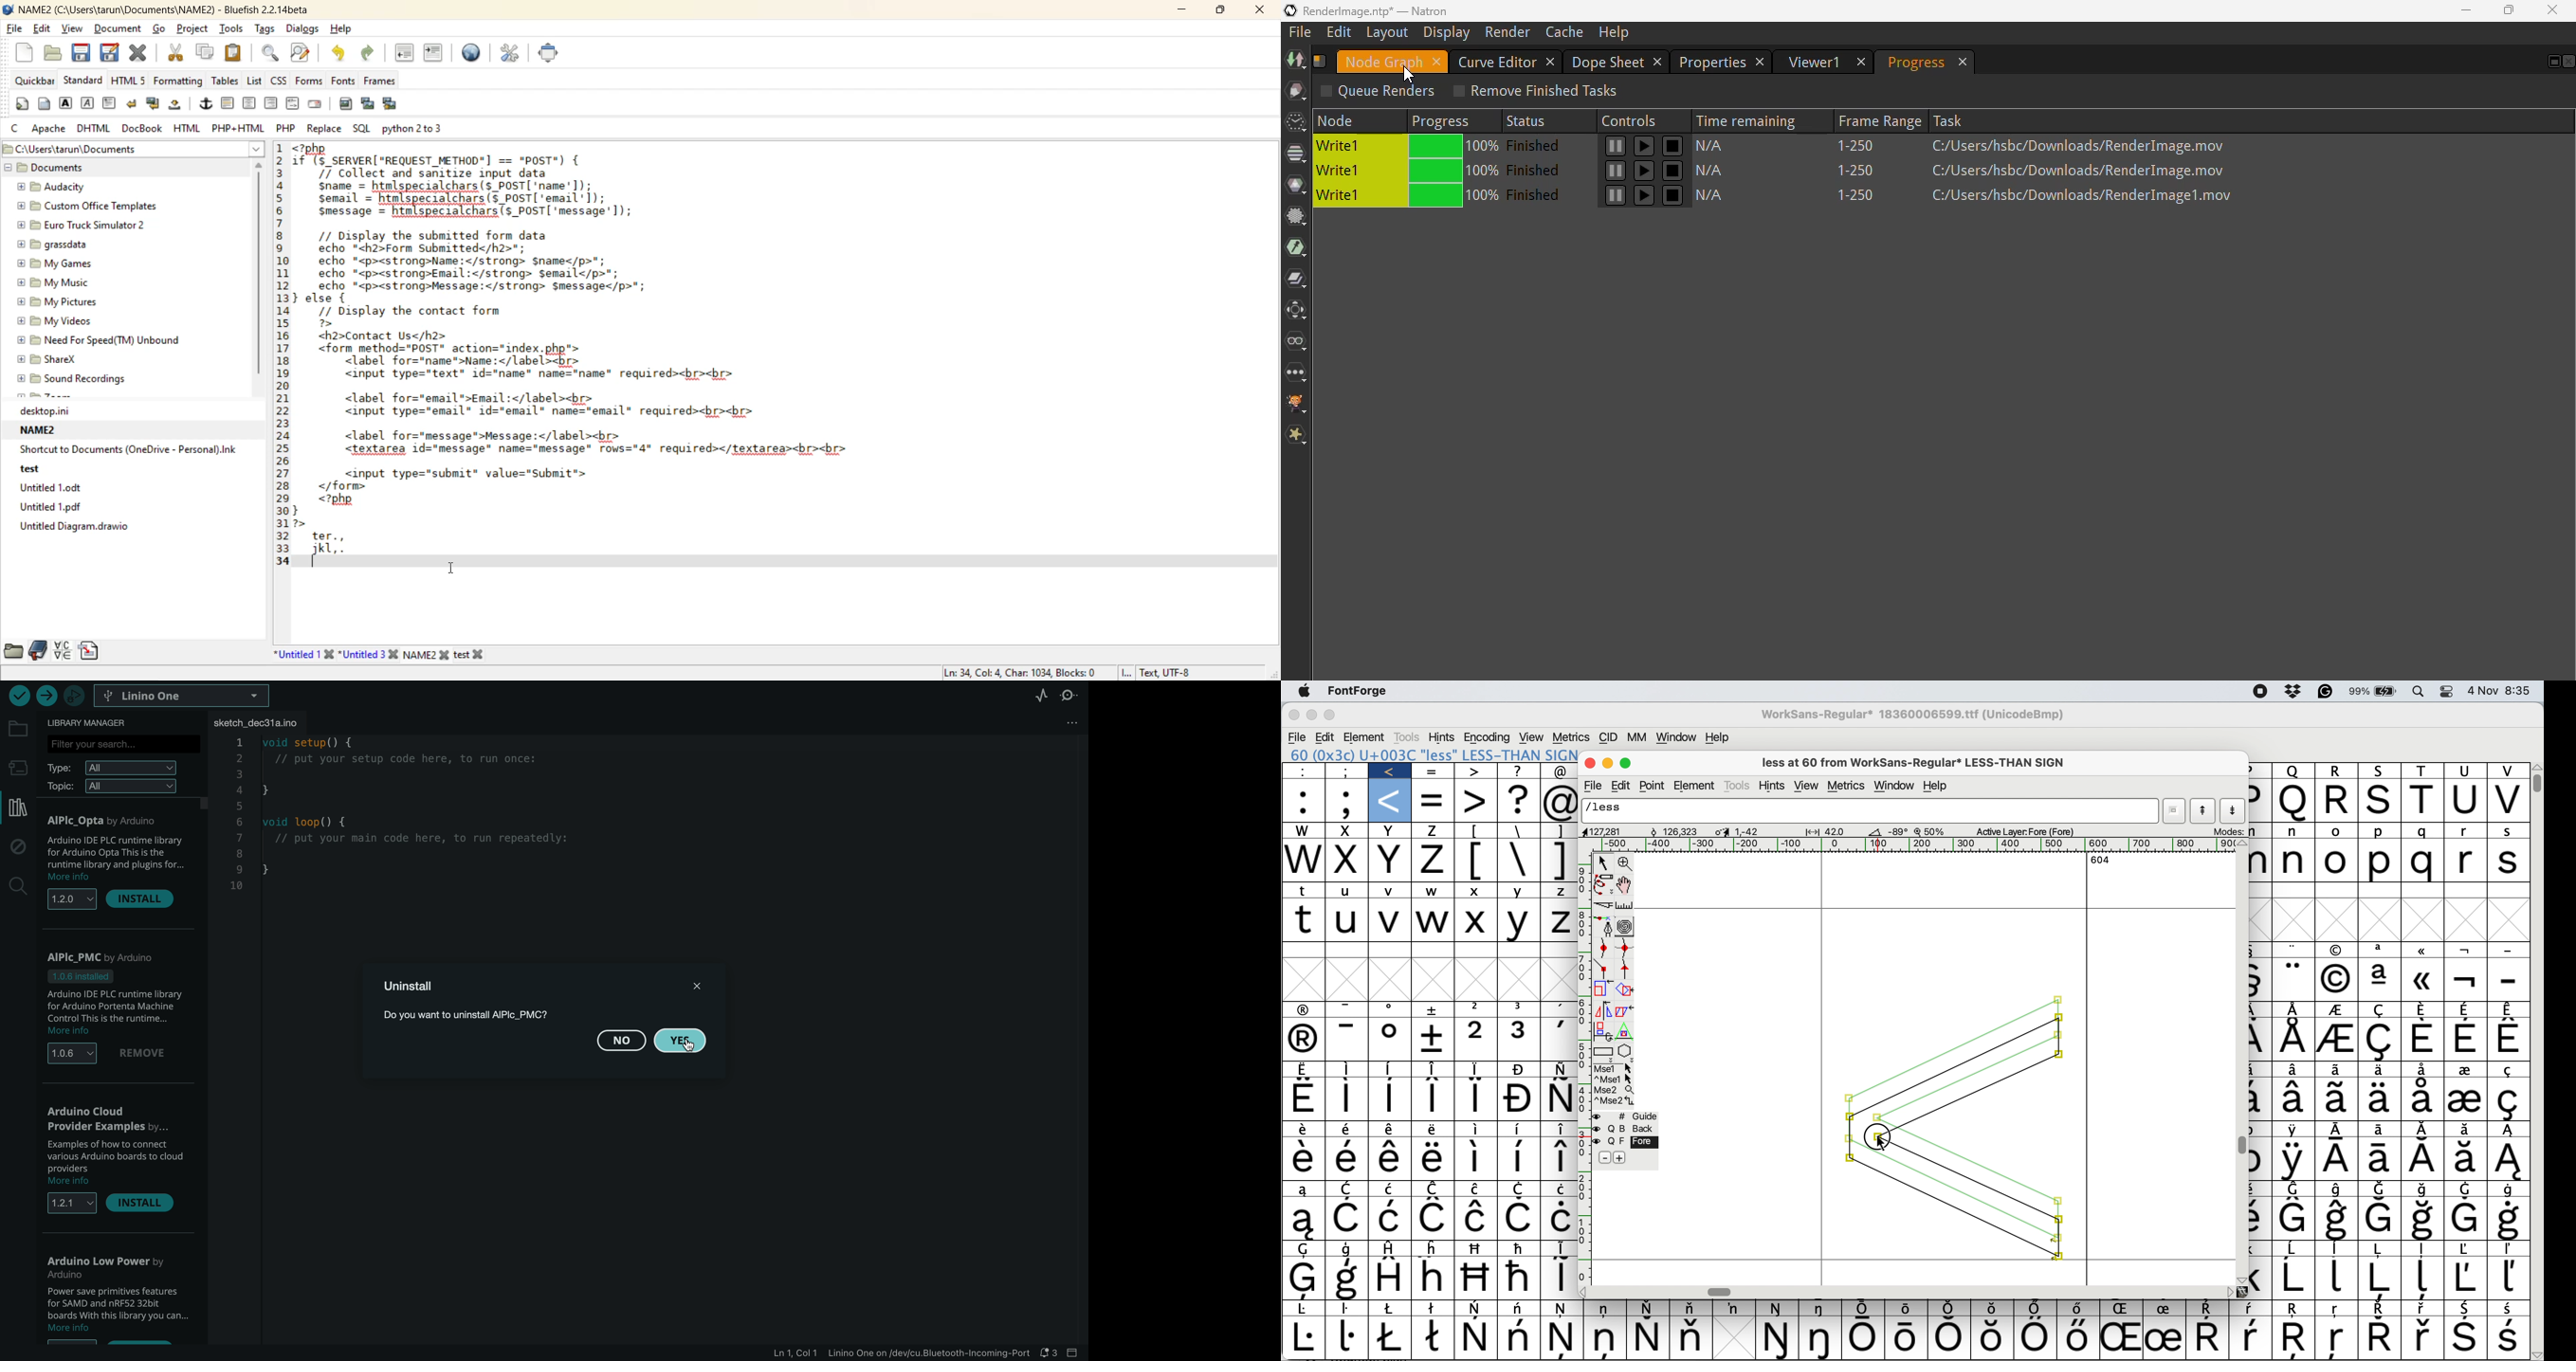 This screenshot has height=1372, width=2576. I want to click on Symbol, so click(2466, 1011).